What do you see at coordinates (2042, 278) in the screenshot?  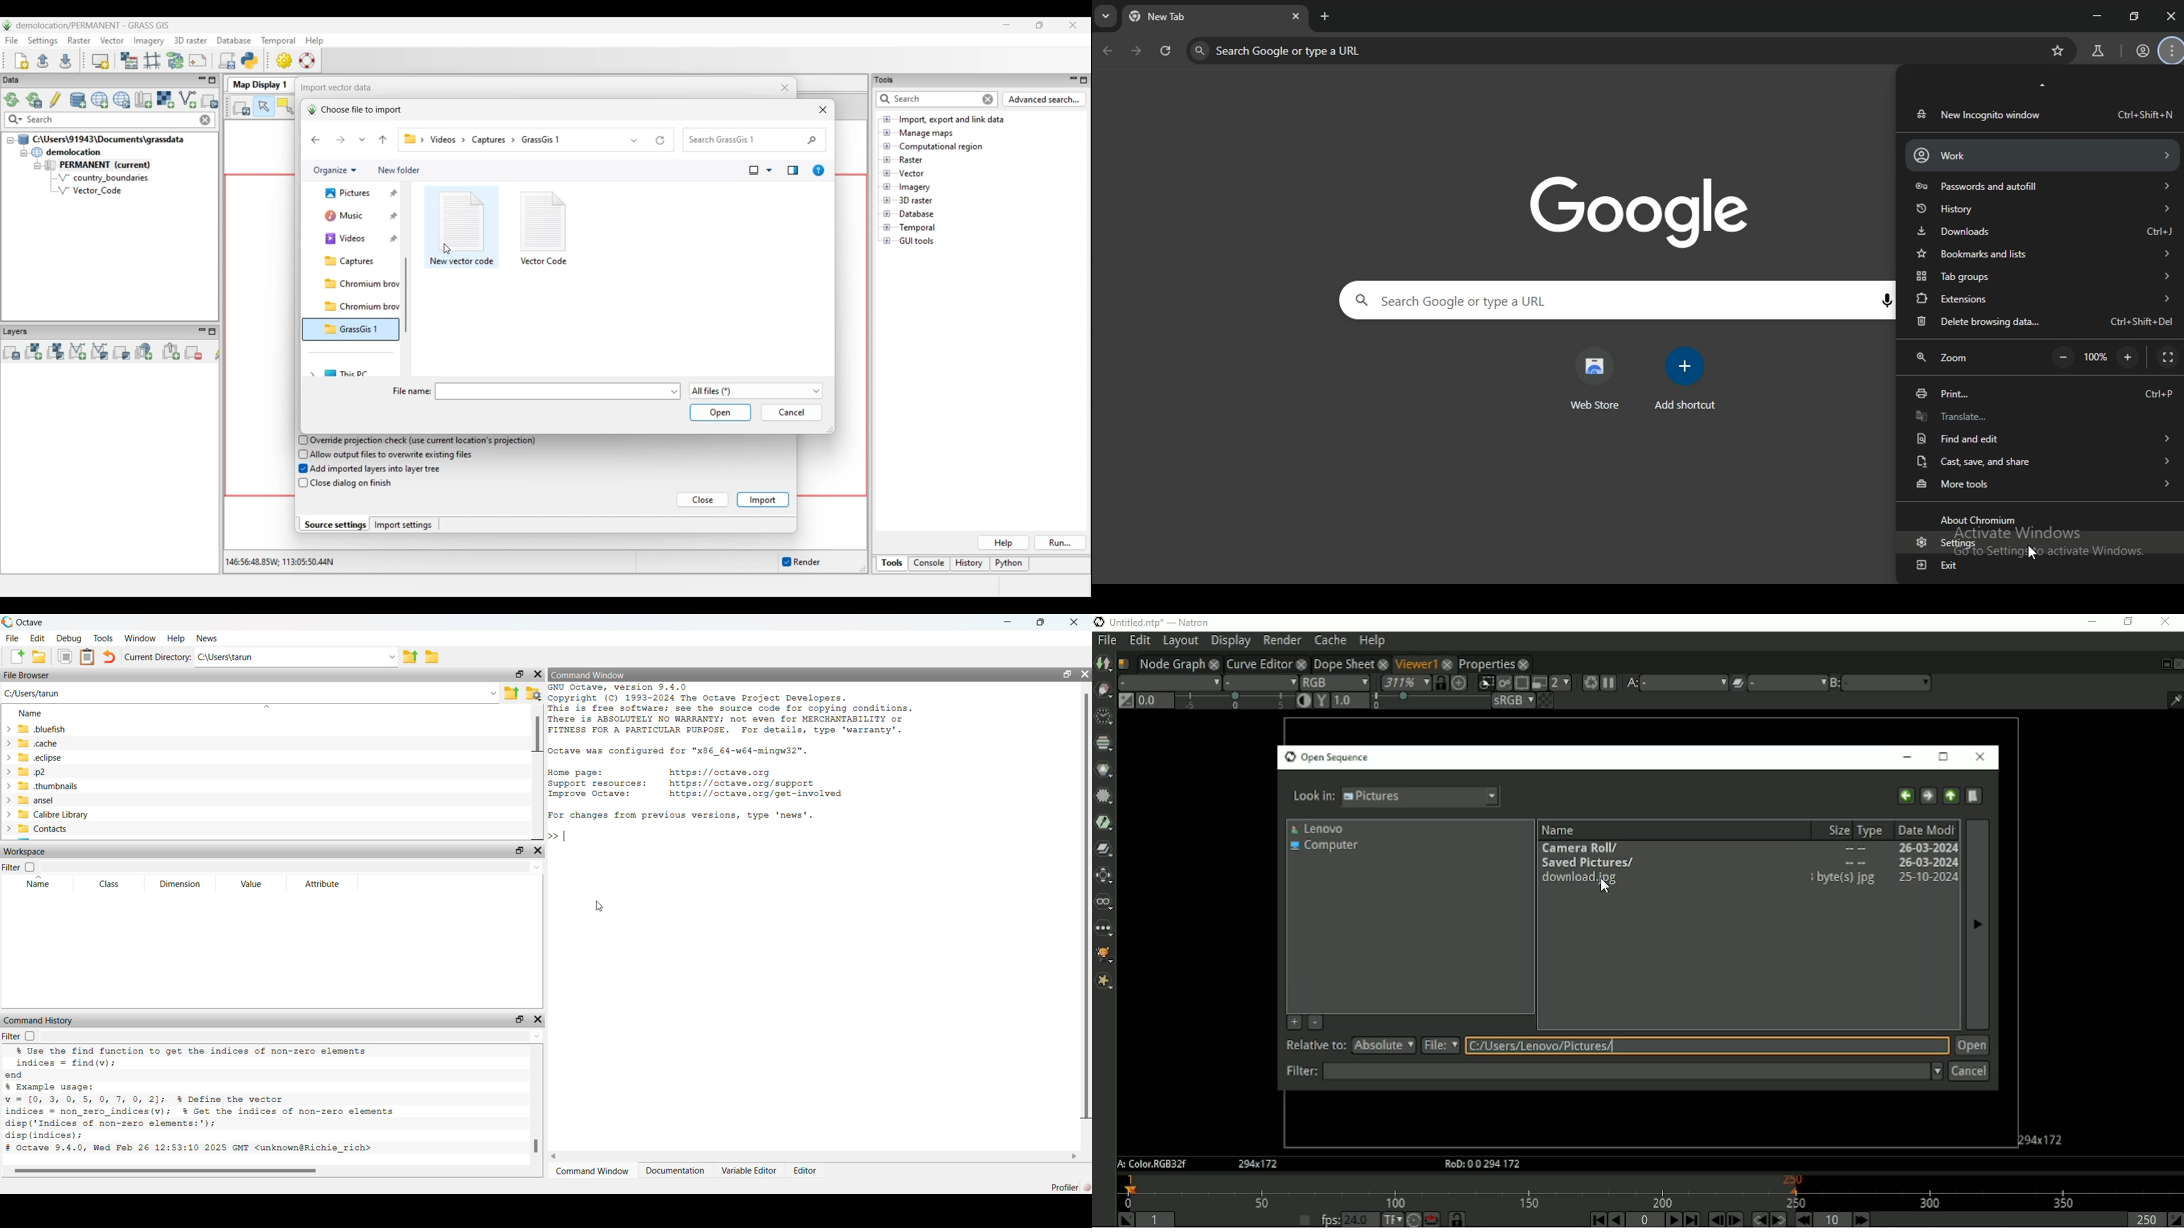 I see `tabgroups` at bounding box center [2042, 278].